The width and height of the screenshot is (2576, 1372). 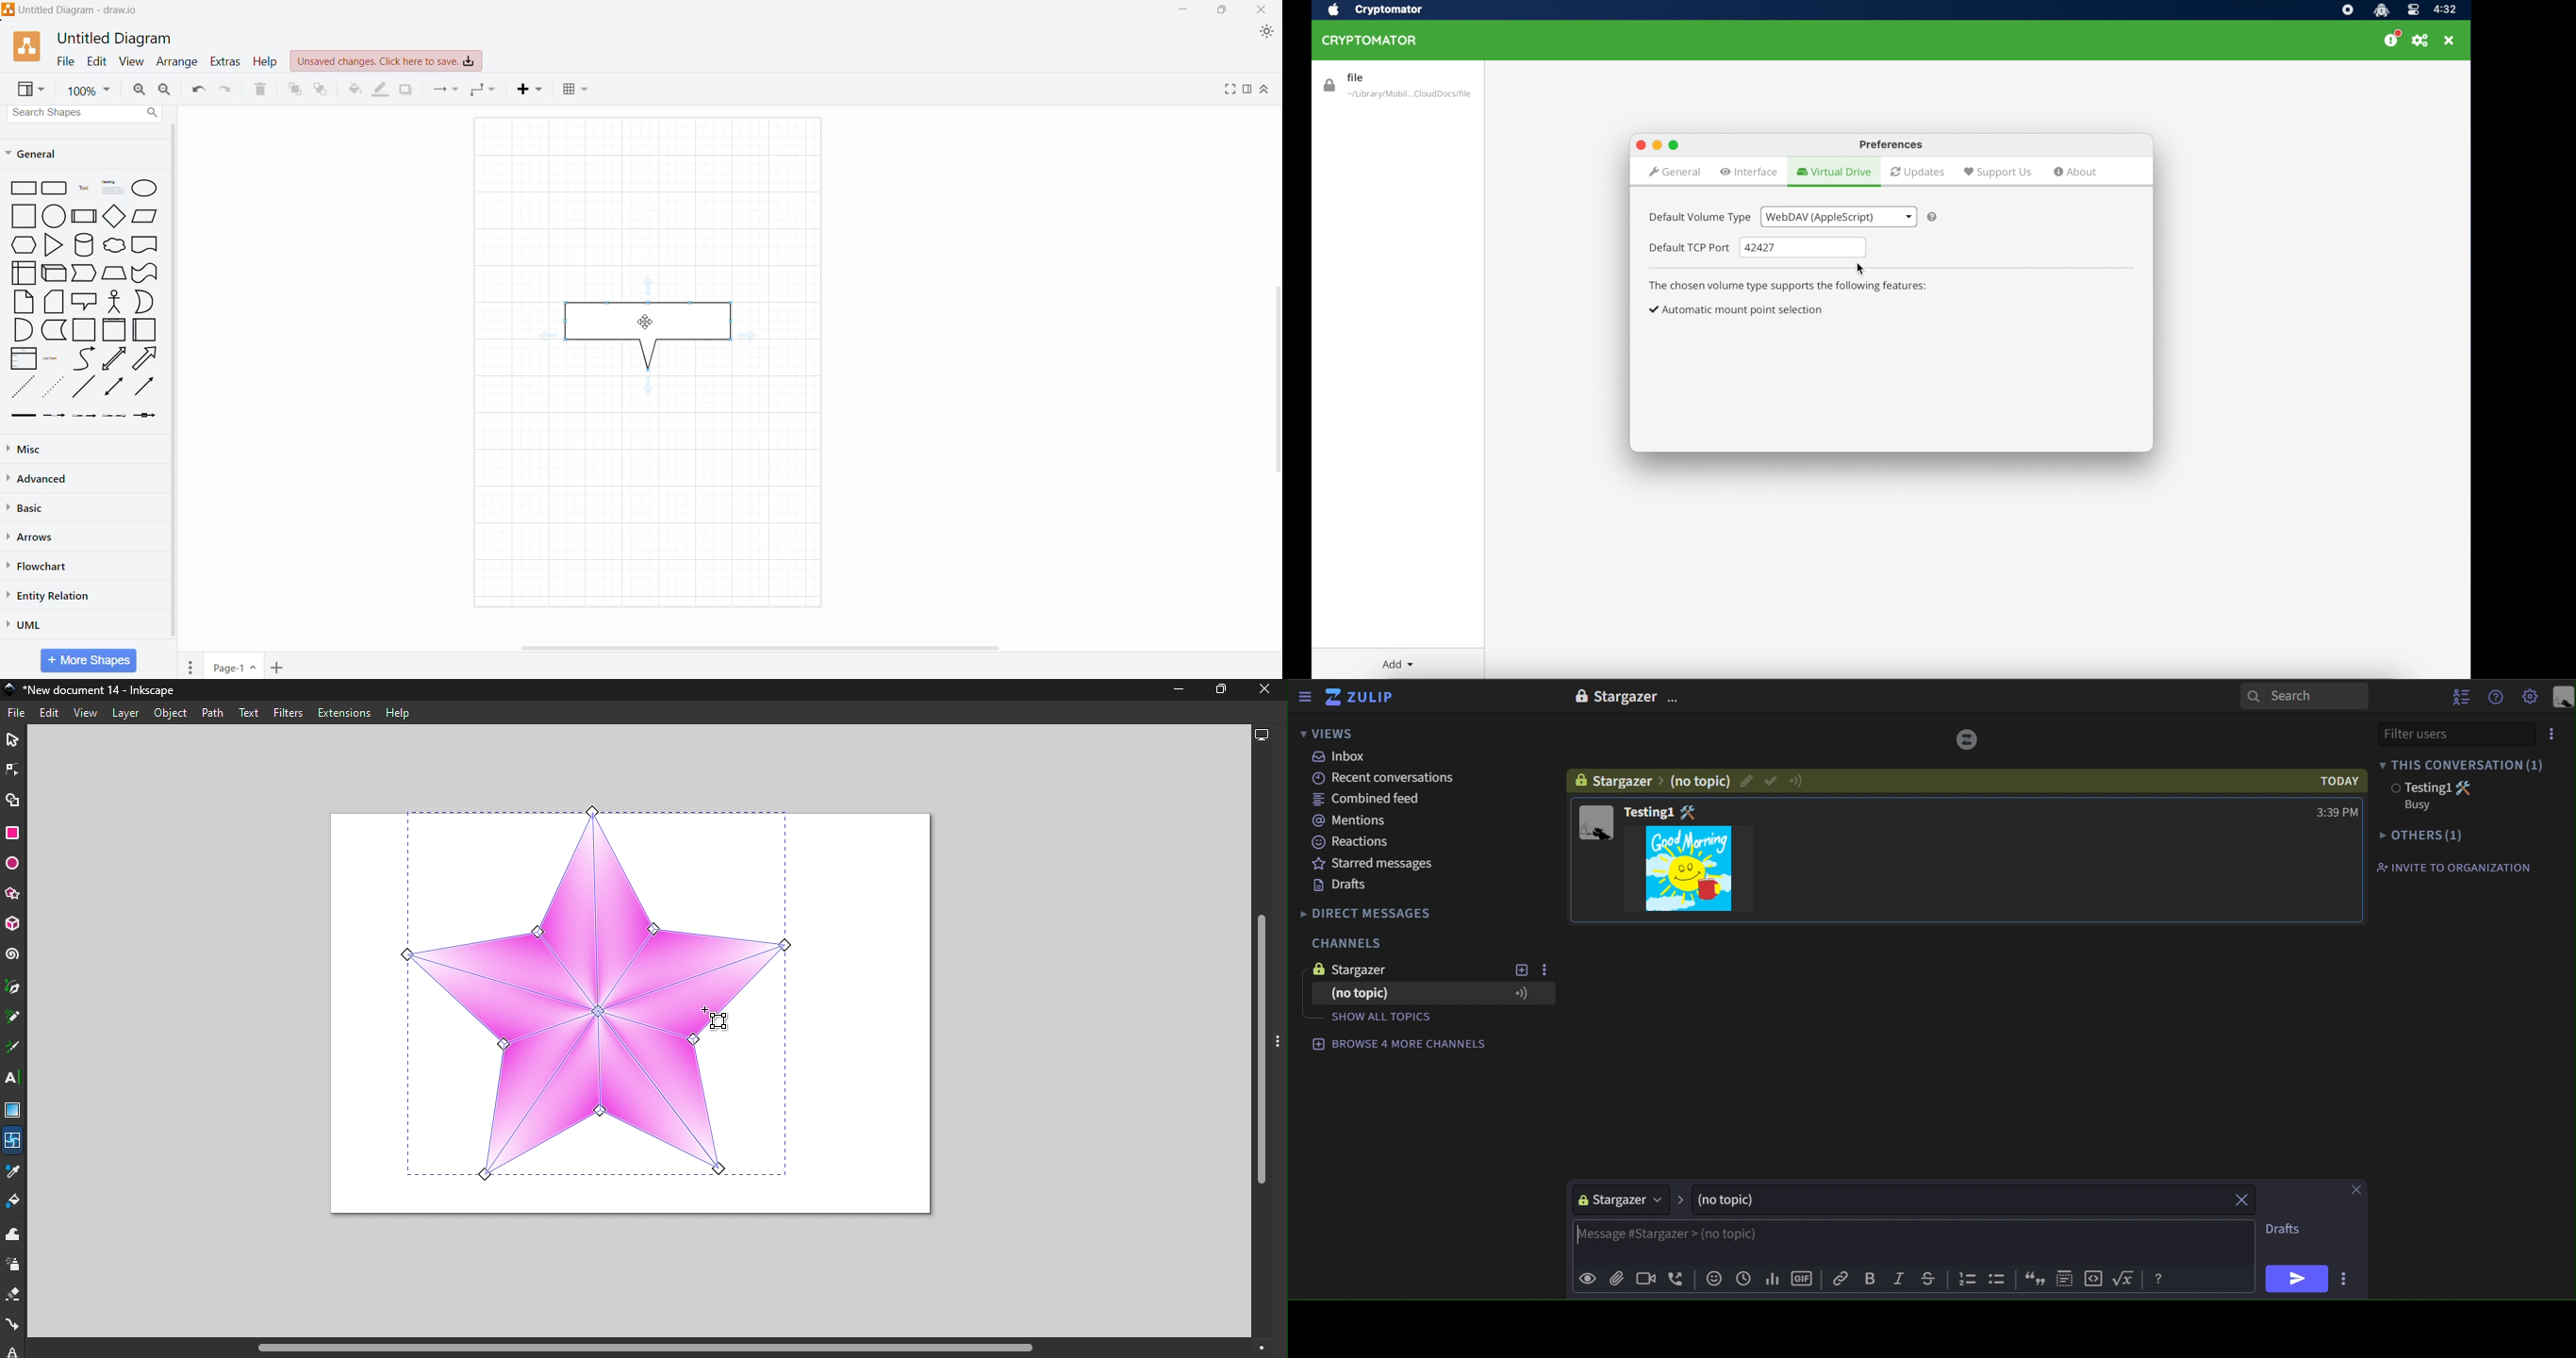 I want to click on icon, so click(x=2095, y=1279).